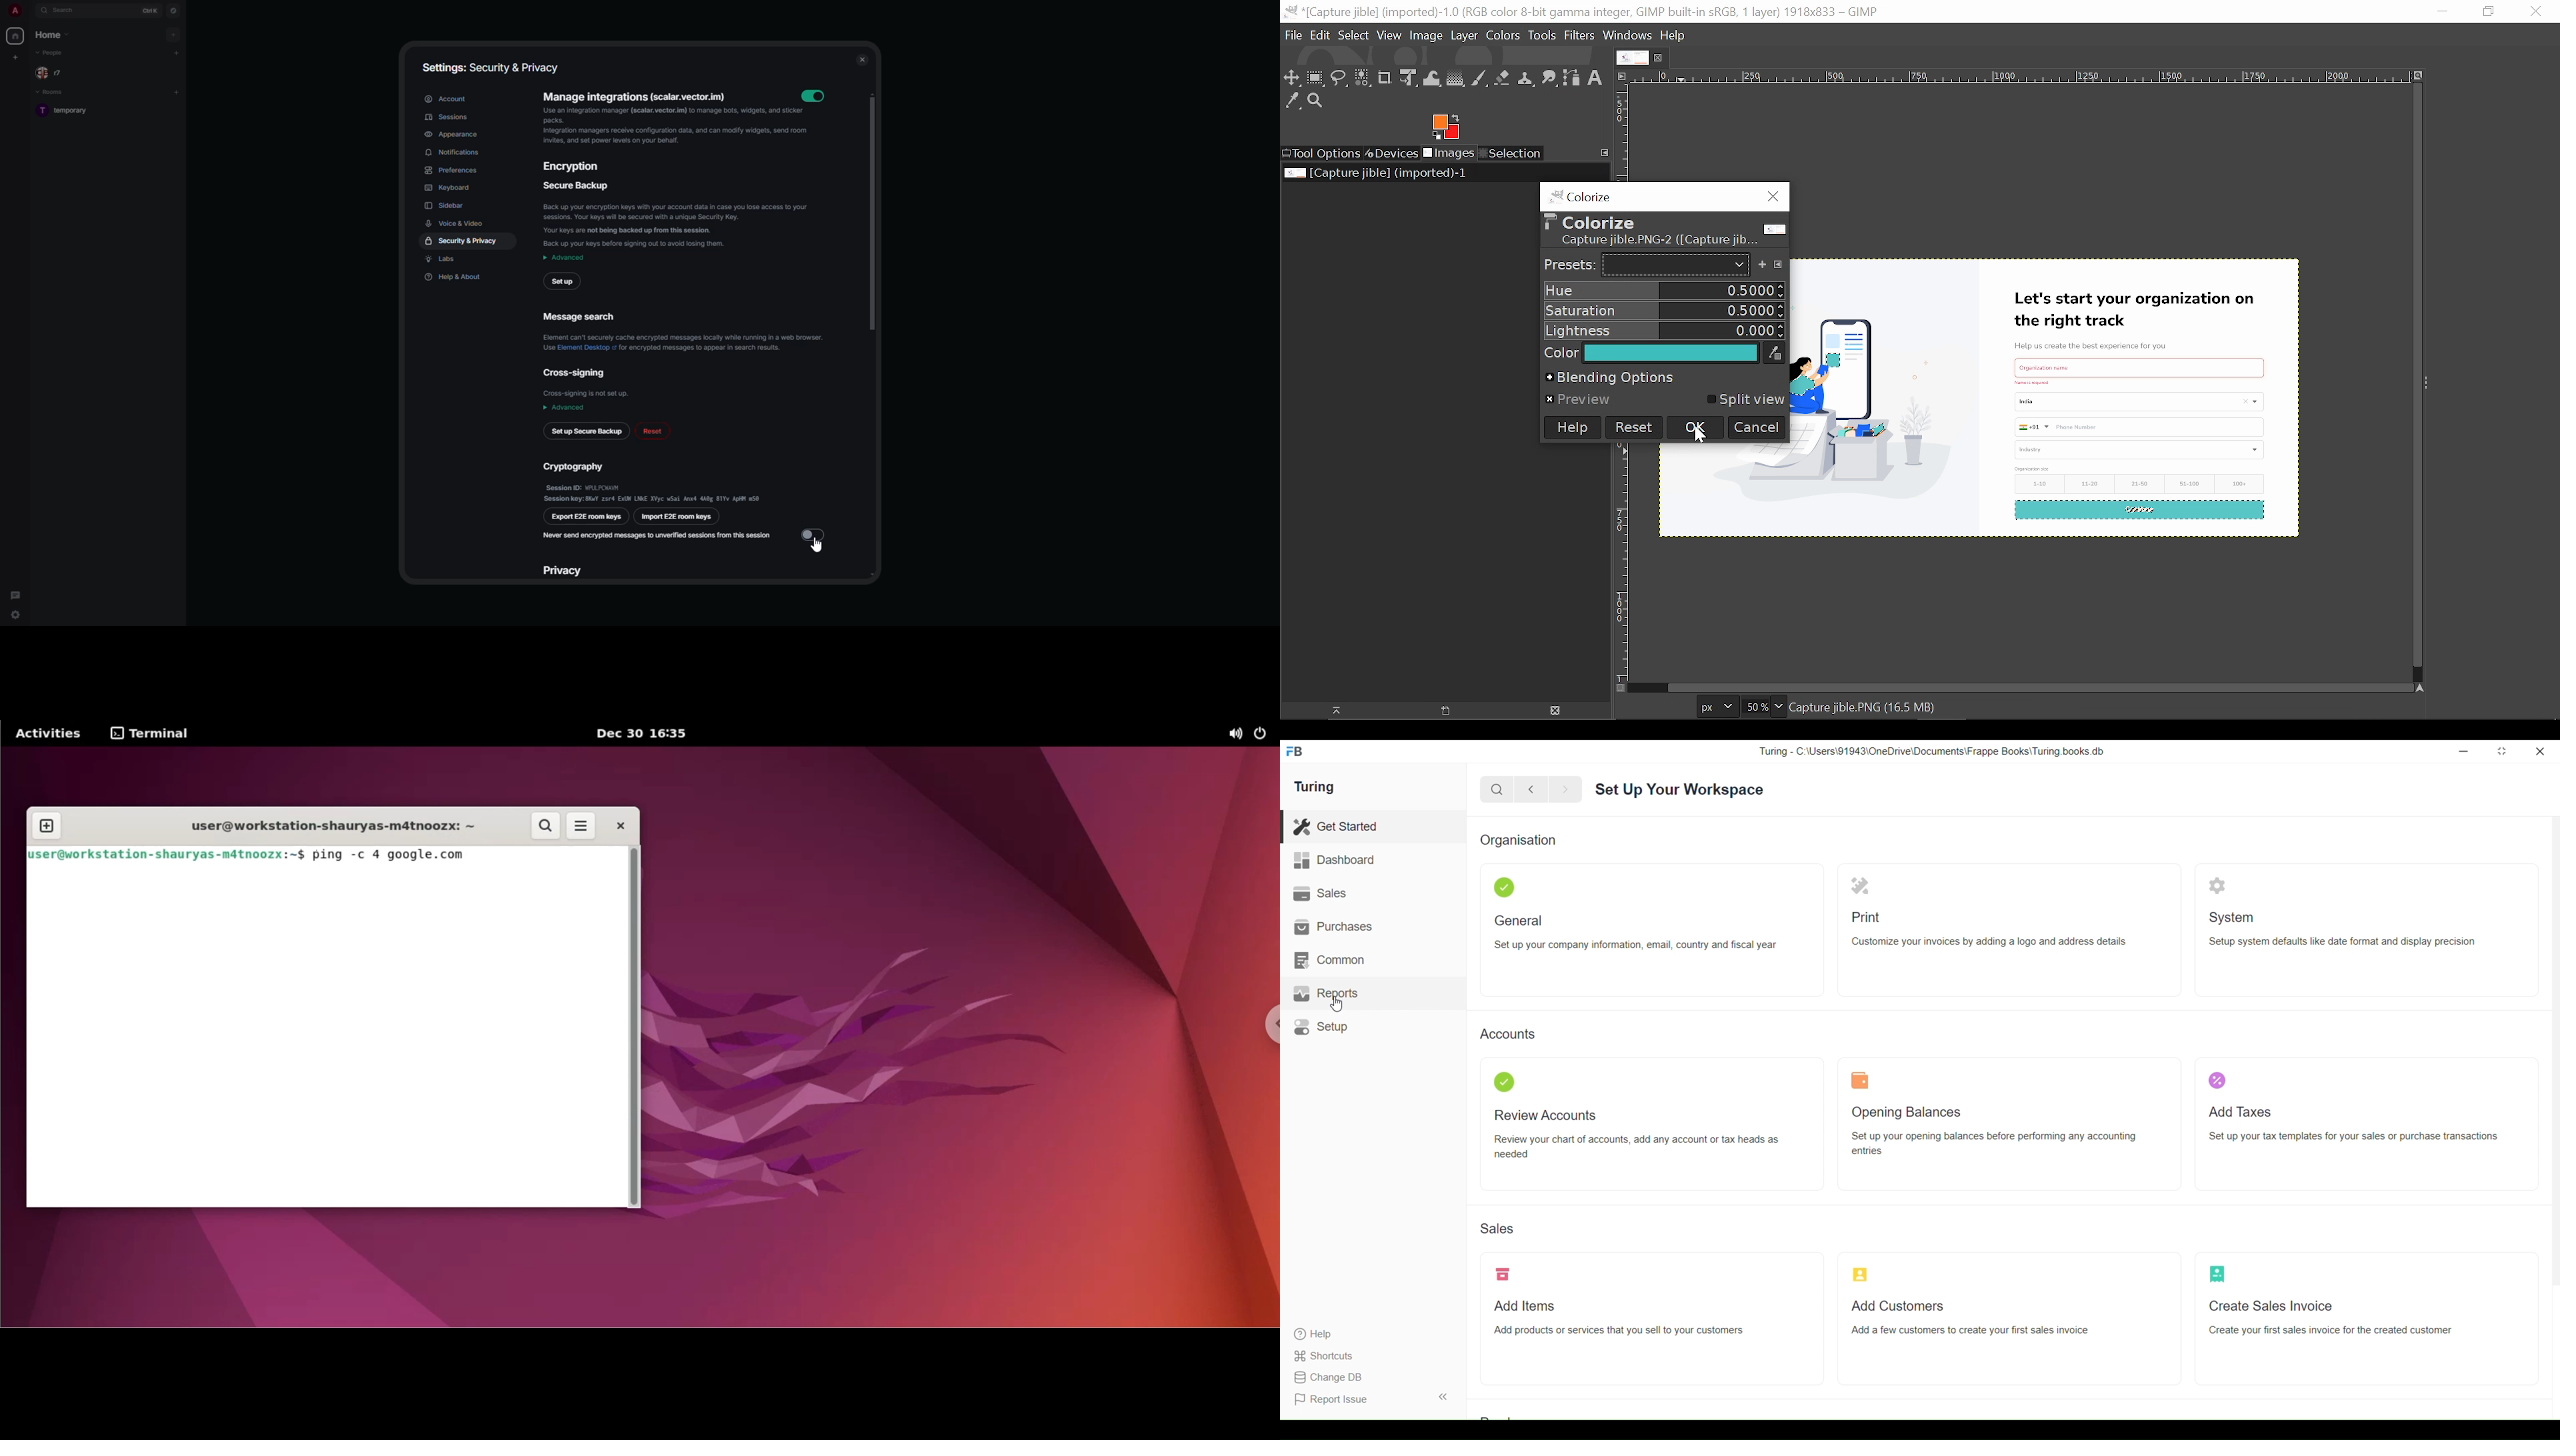 Image resolution: width=2576 pixels, height=1456 pixels. I want to click on Add Customers Add a few customers to create your first sales invoice, so click(1971, 1317).